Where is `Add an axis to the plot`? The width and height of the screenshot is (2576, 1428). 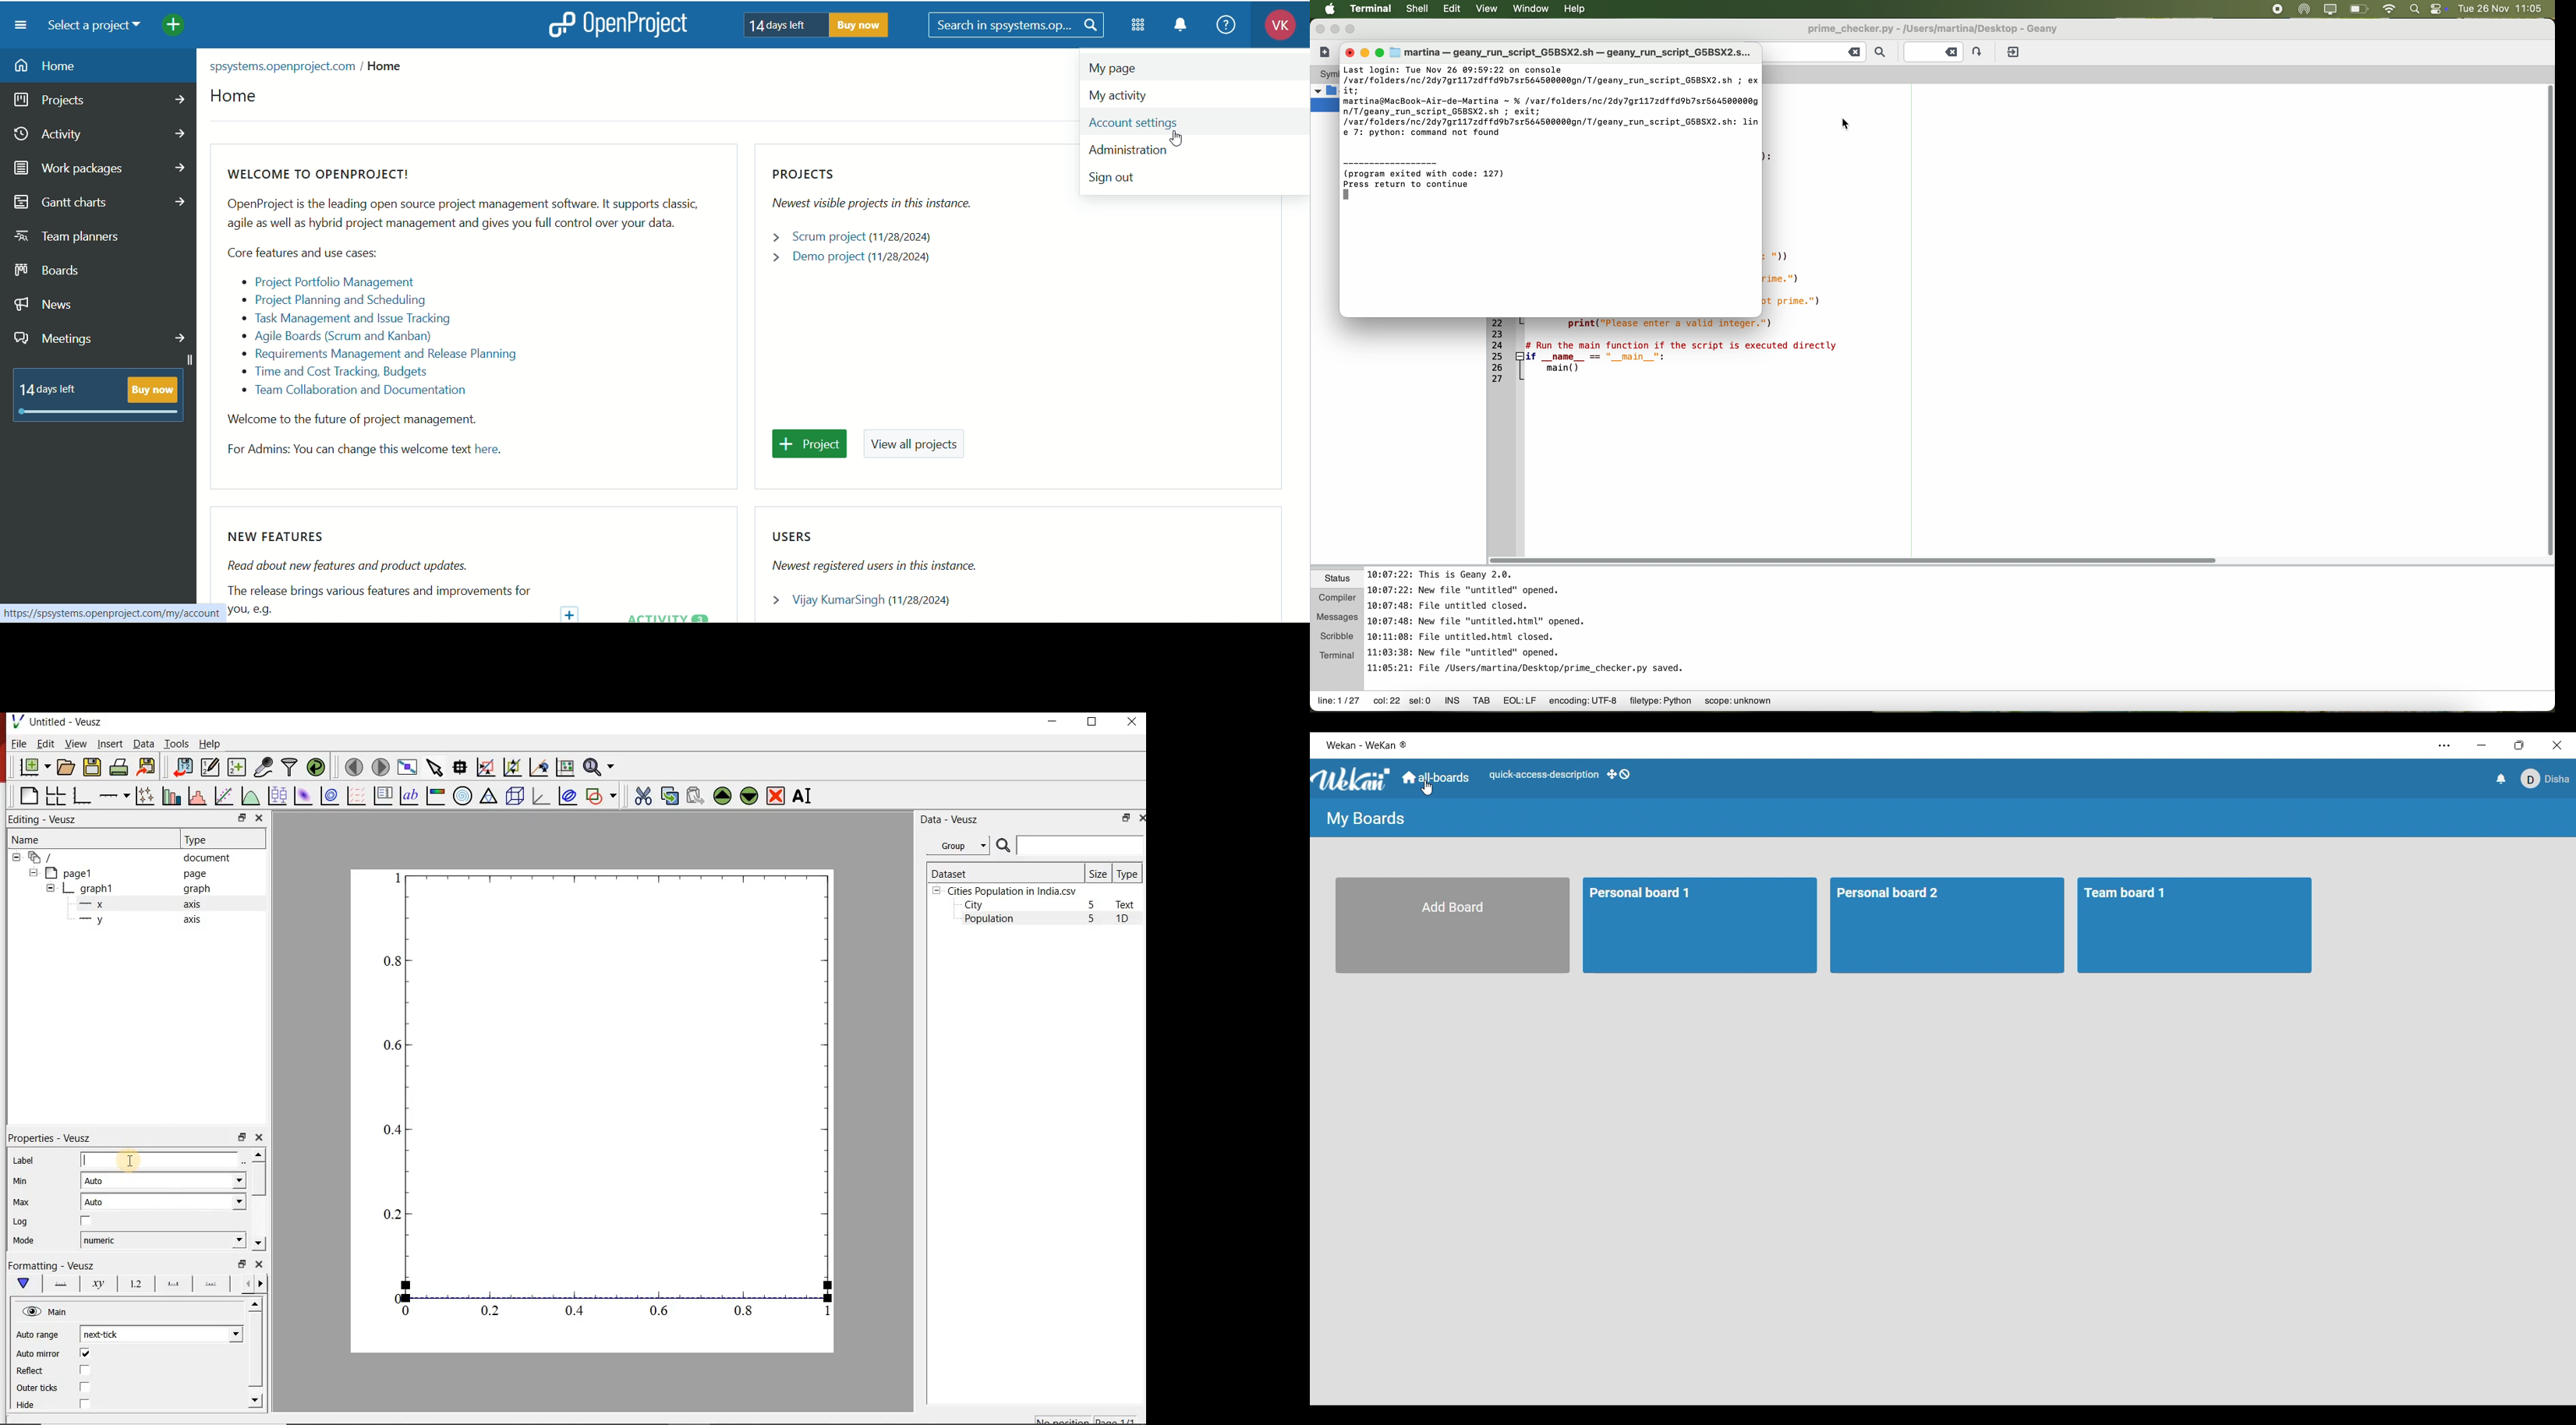 Add an axis to the plot is located at coordinates (114, 794).